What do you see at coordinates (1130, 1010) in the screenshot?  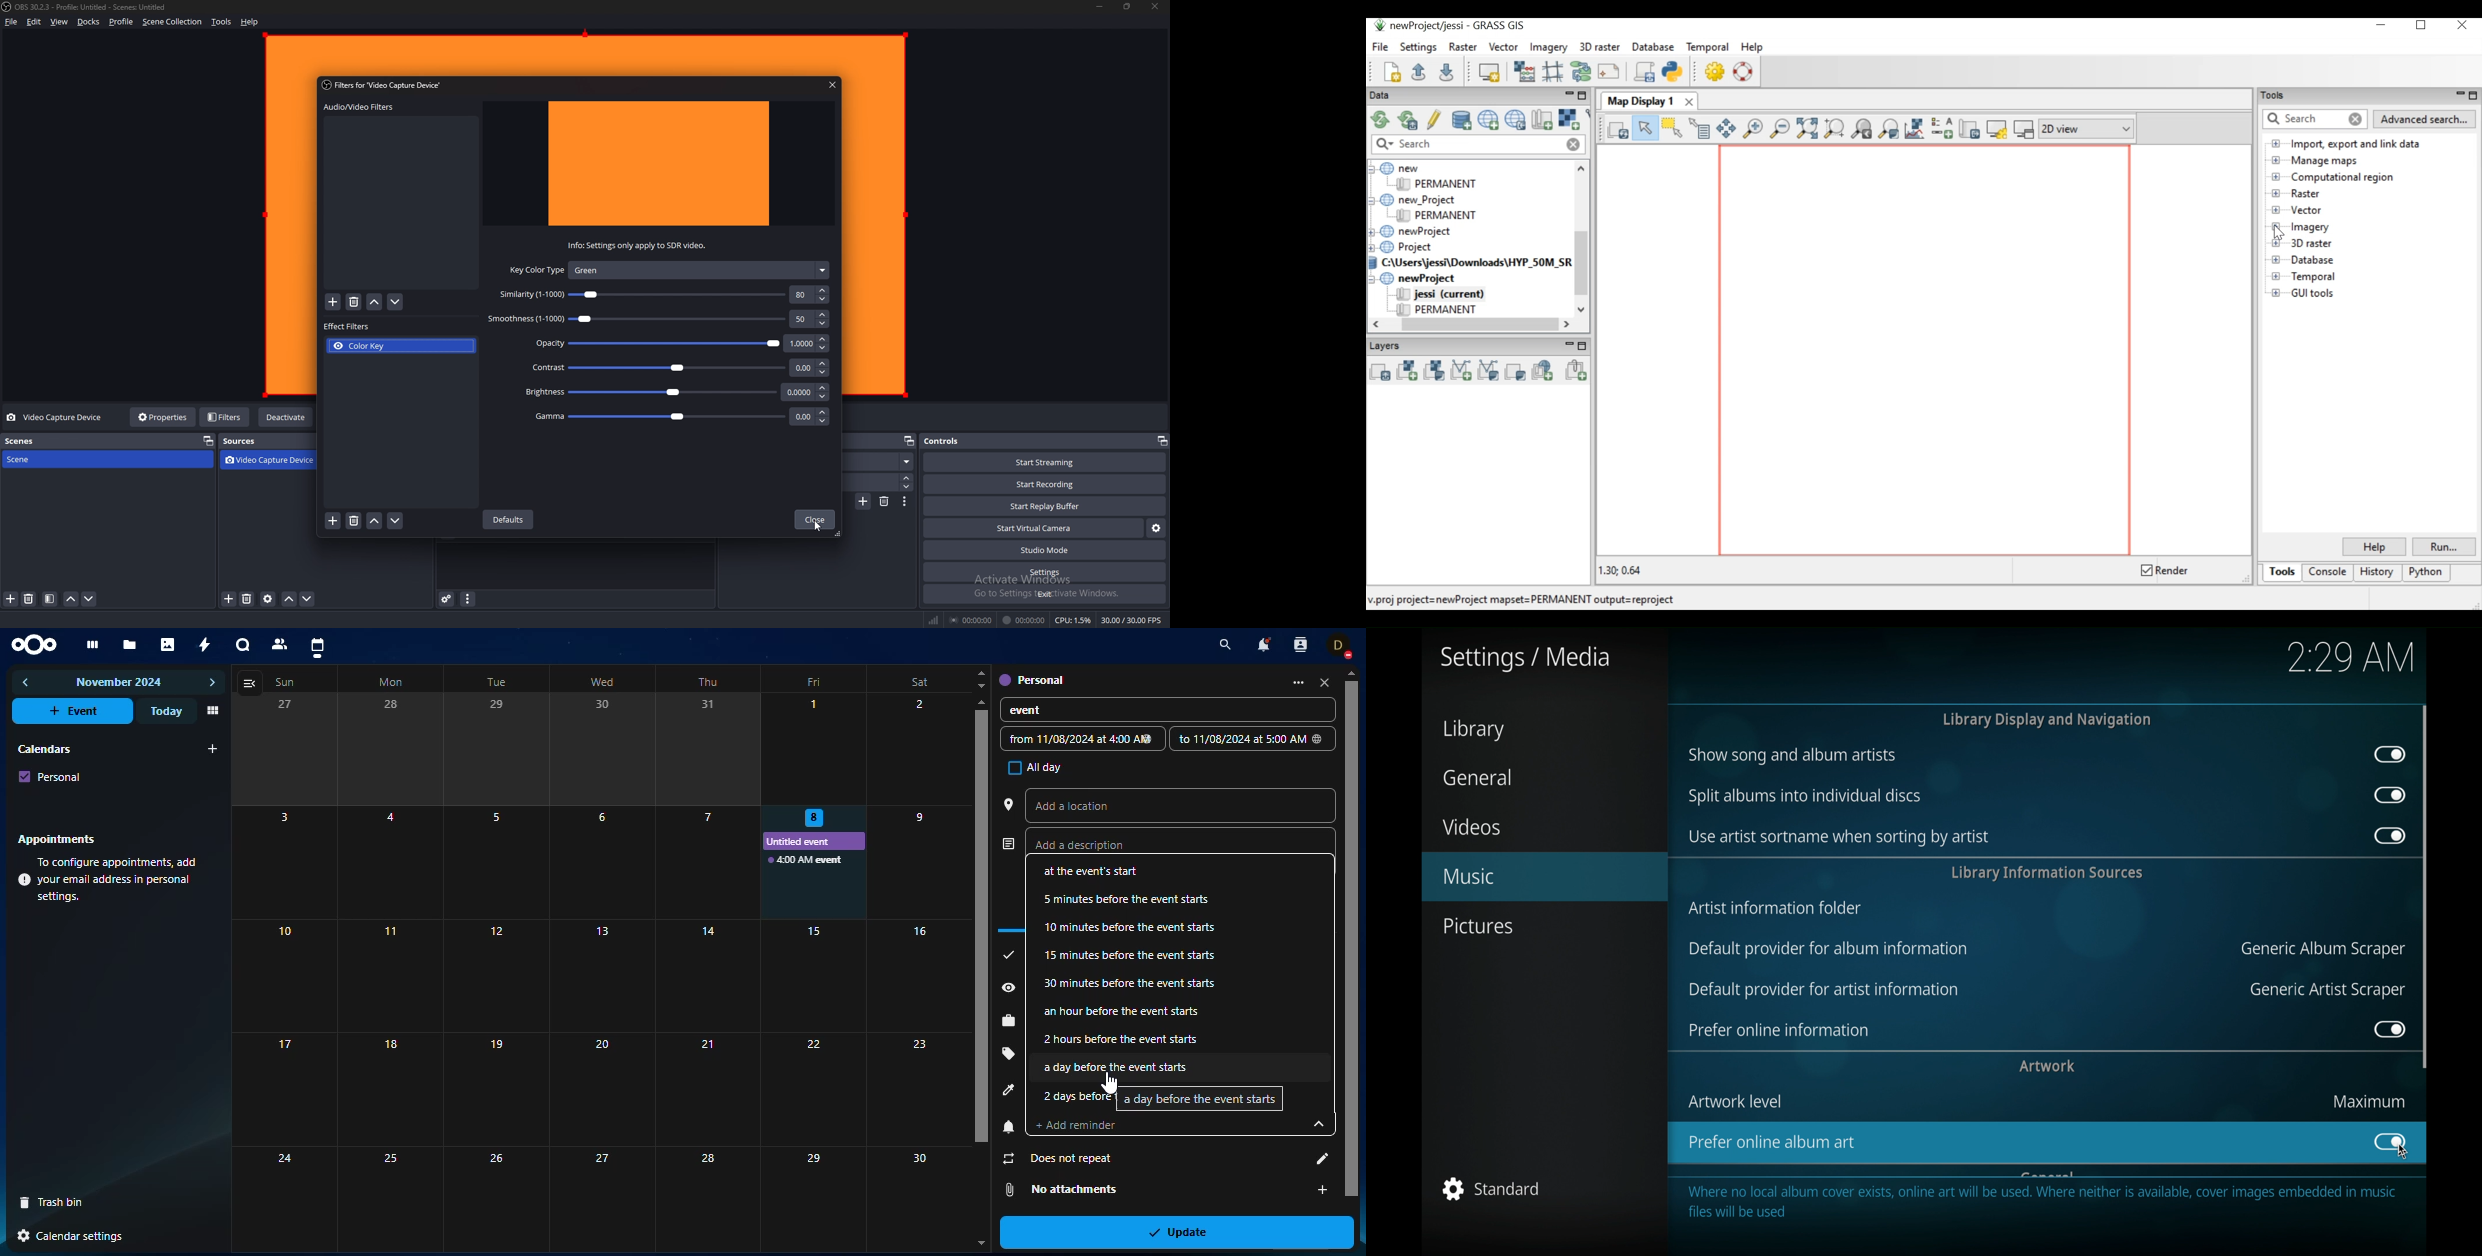 I see `1 hr` at bounding box center [1130, 1010].